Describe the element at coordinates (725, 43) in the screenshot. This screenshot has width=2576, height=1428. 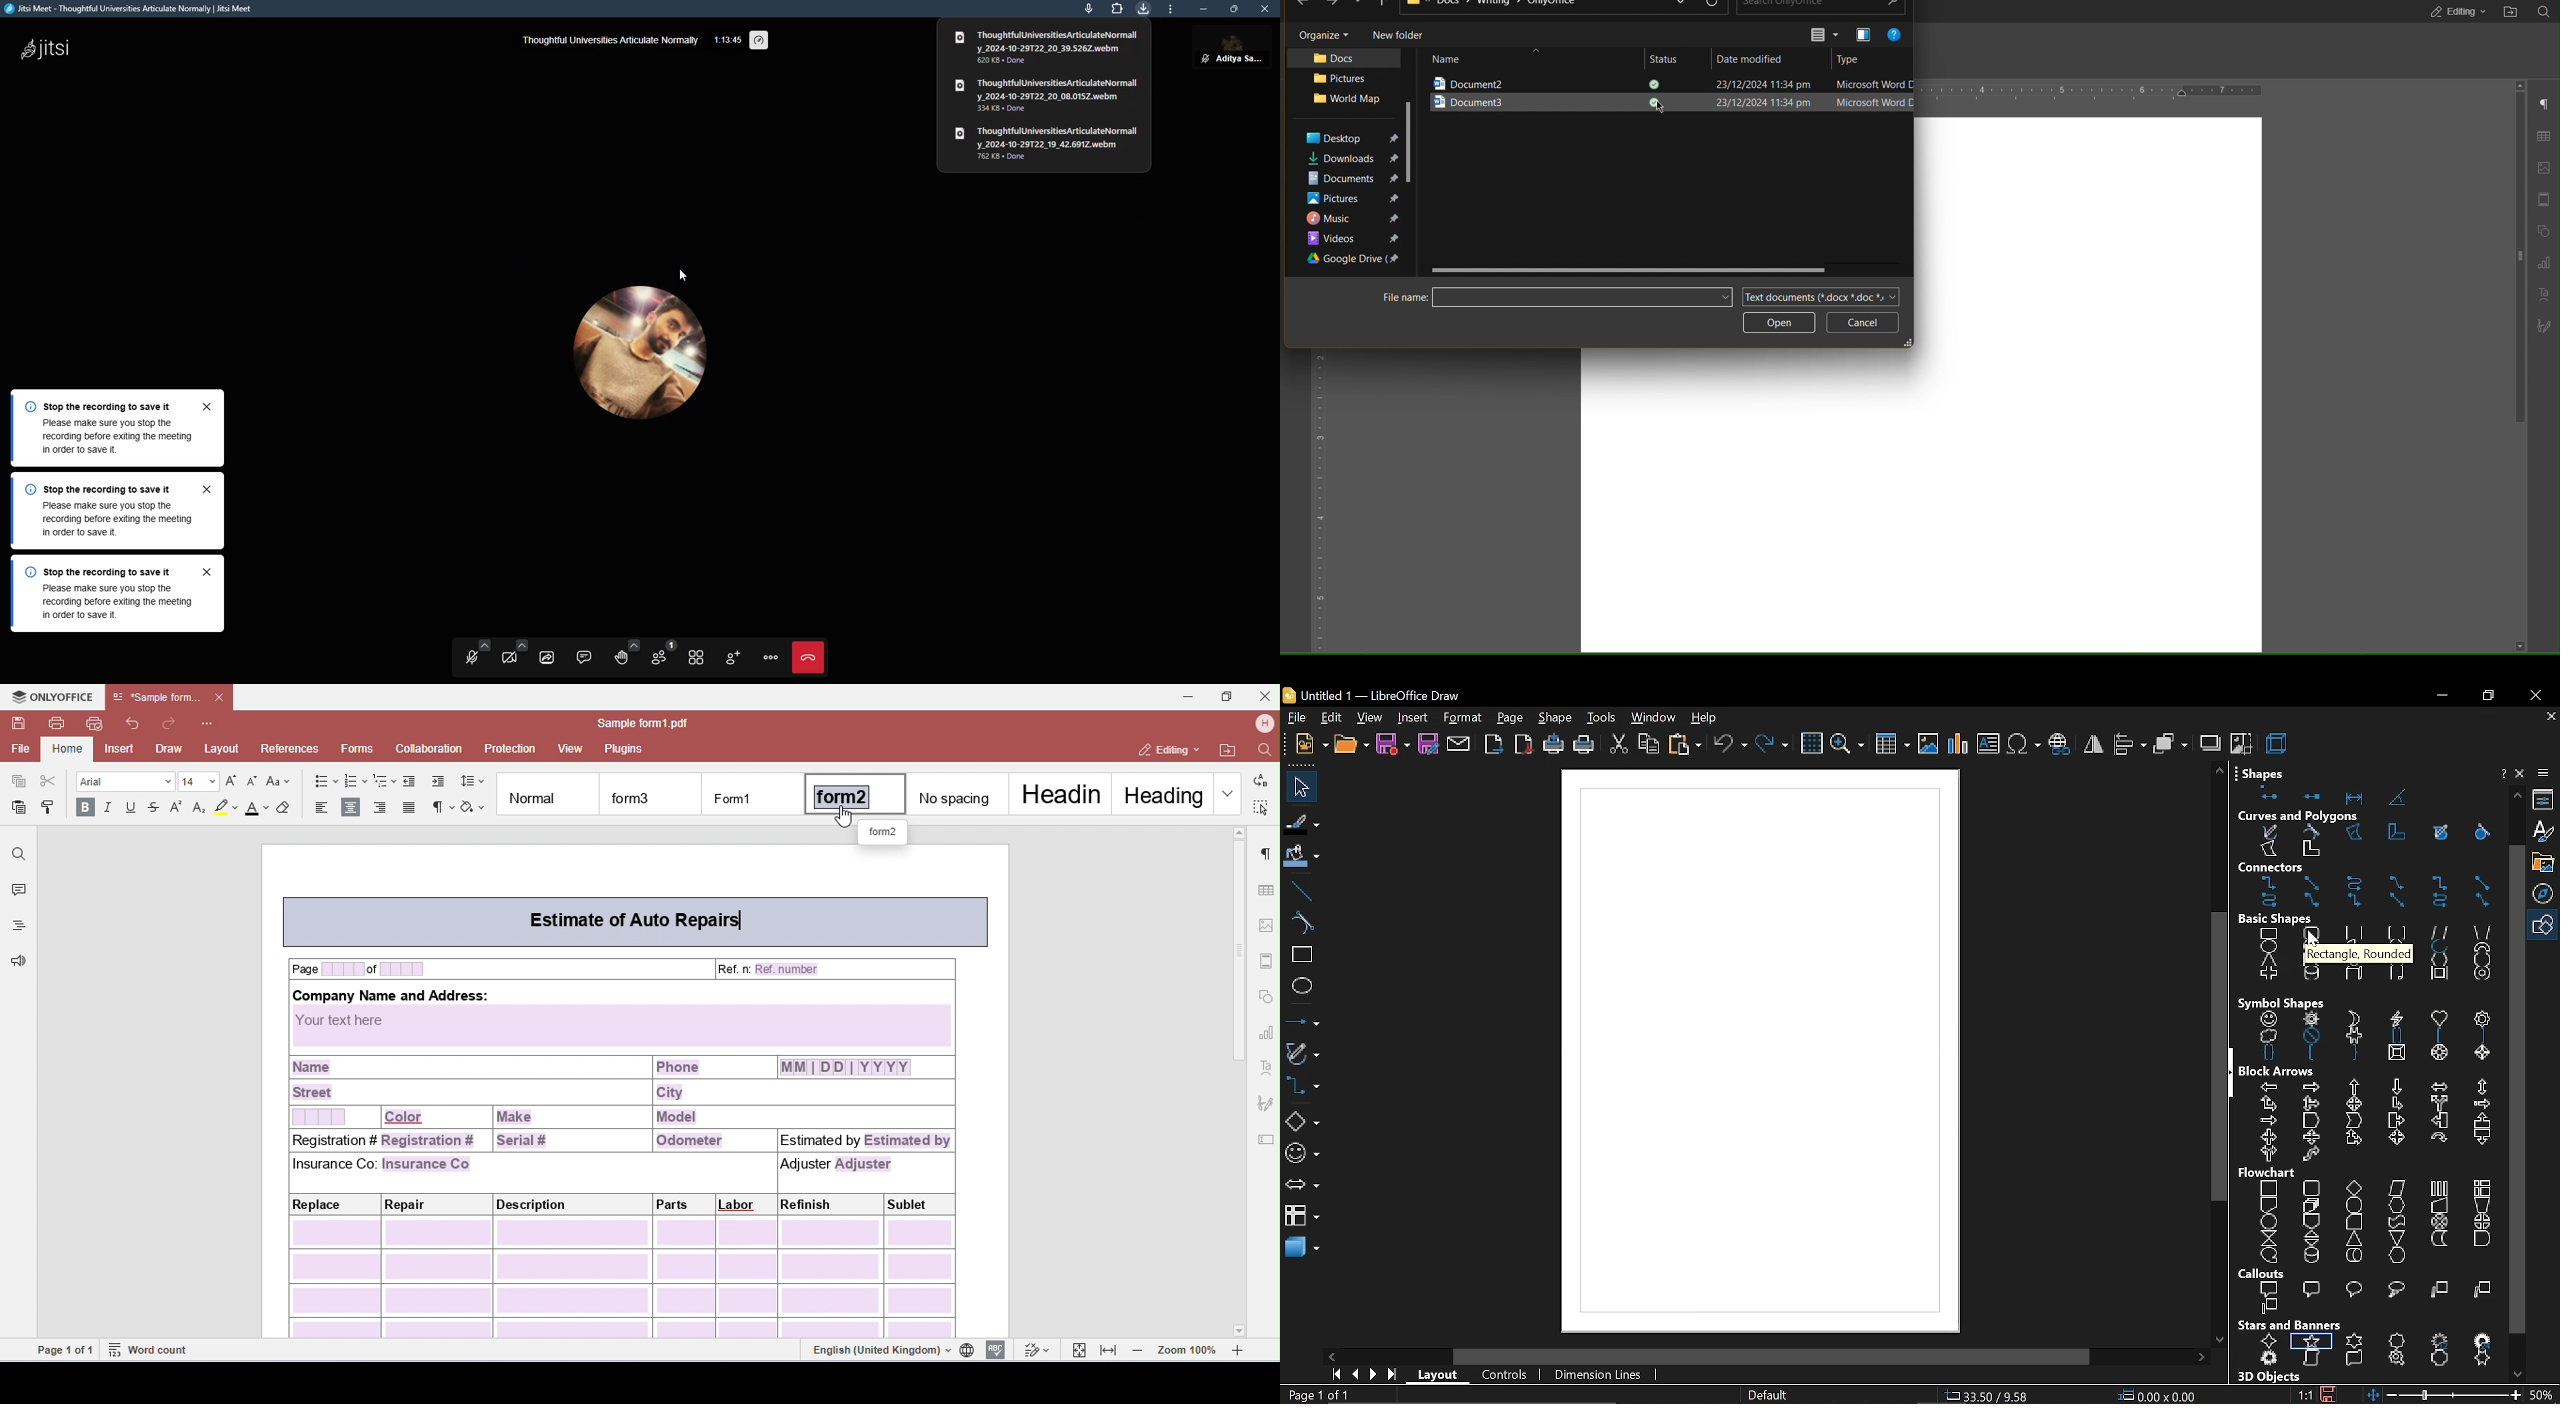
I see `1:13:43` at that location.